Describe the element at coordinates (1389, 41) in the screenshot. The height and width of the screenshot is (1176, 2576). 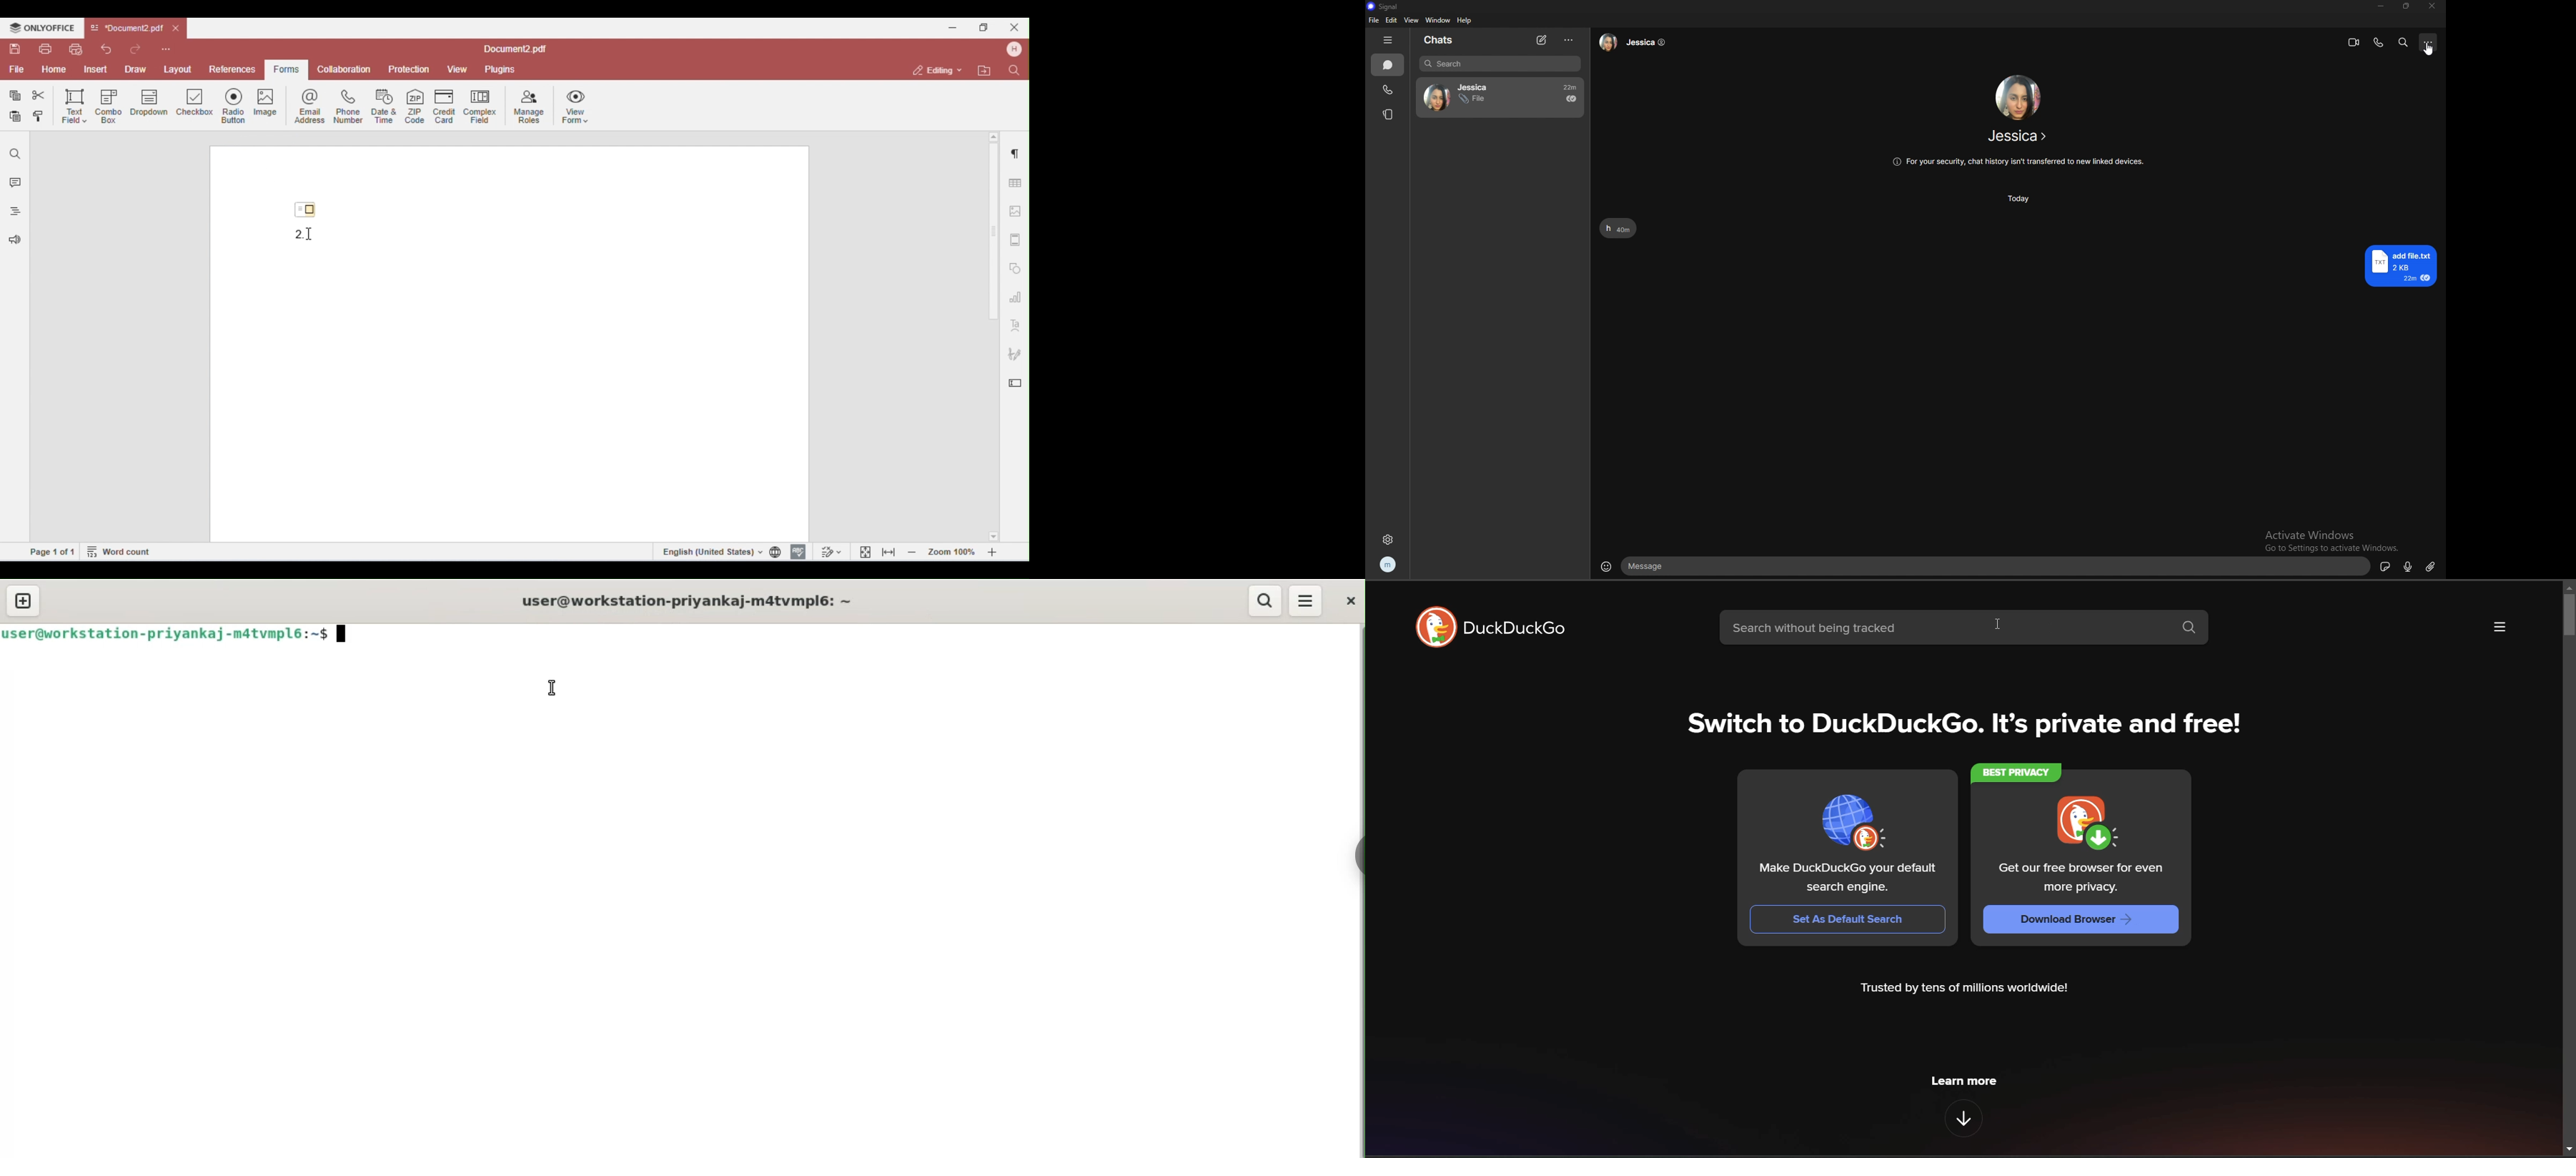
I see `hide tab` at that location.